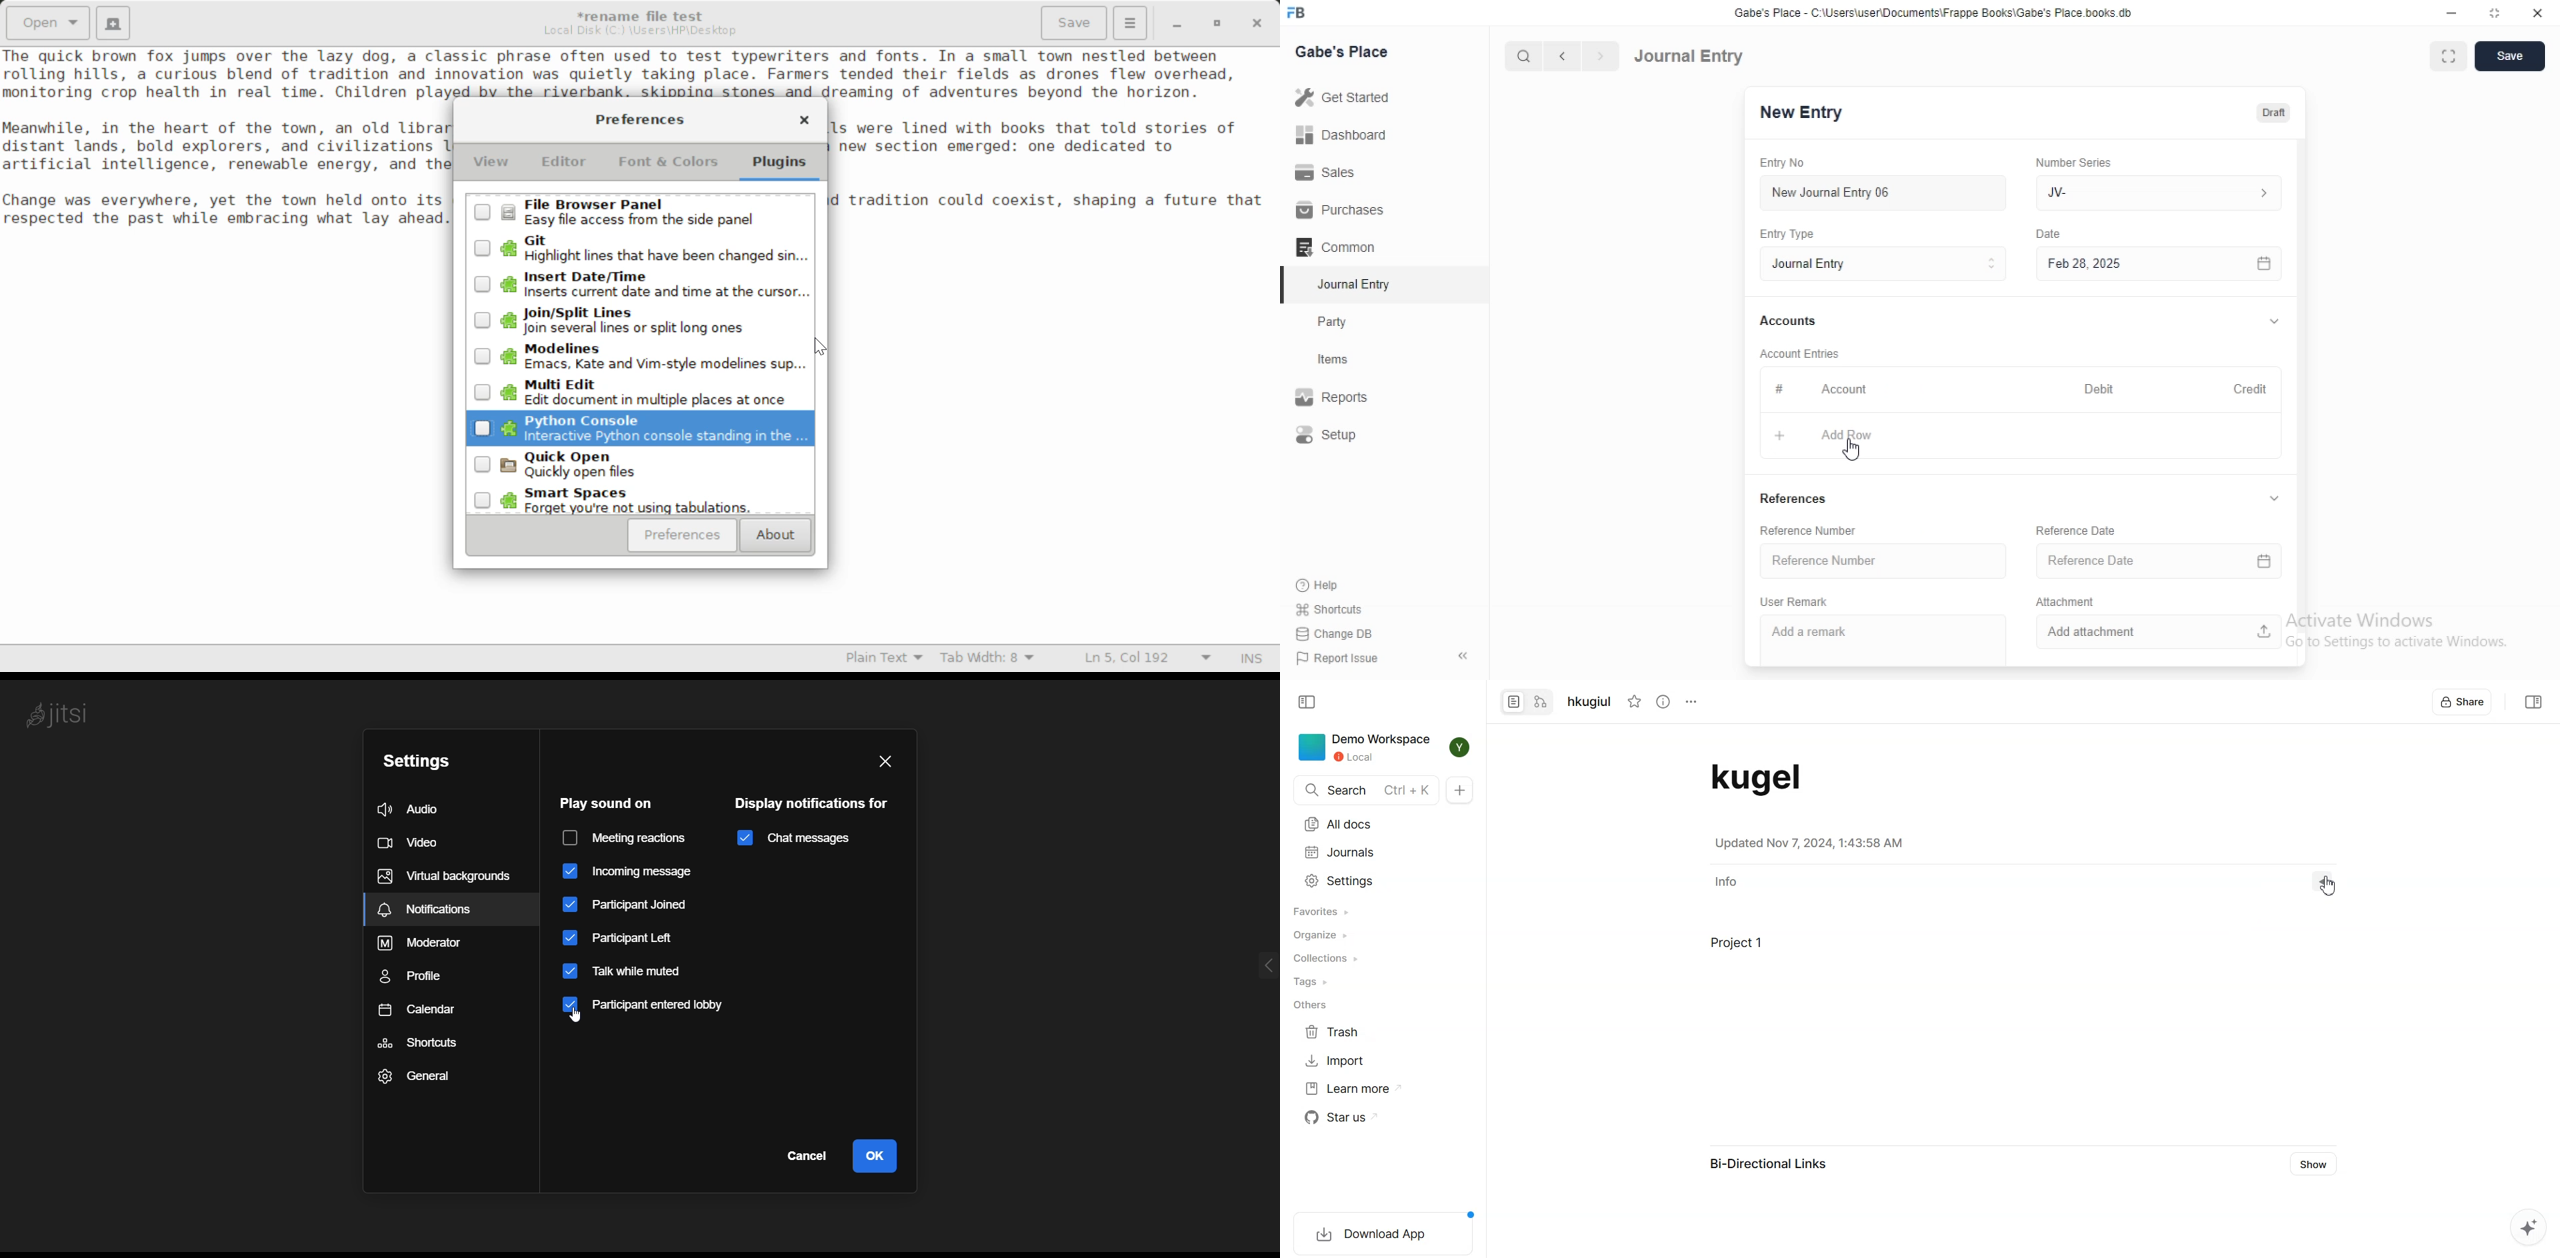 Image resolution: width=2576 pixels, height=1260 pixels. What do you see at coordinates (1829, 391) in the screenshot?
I see `Account` at bounding box center [1829, 391].